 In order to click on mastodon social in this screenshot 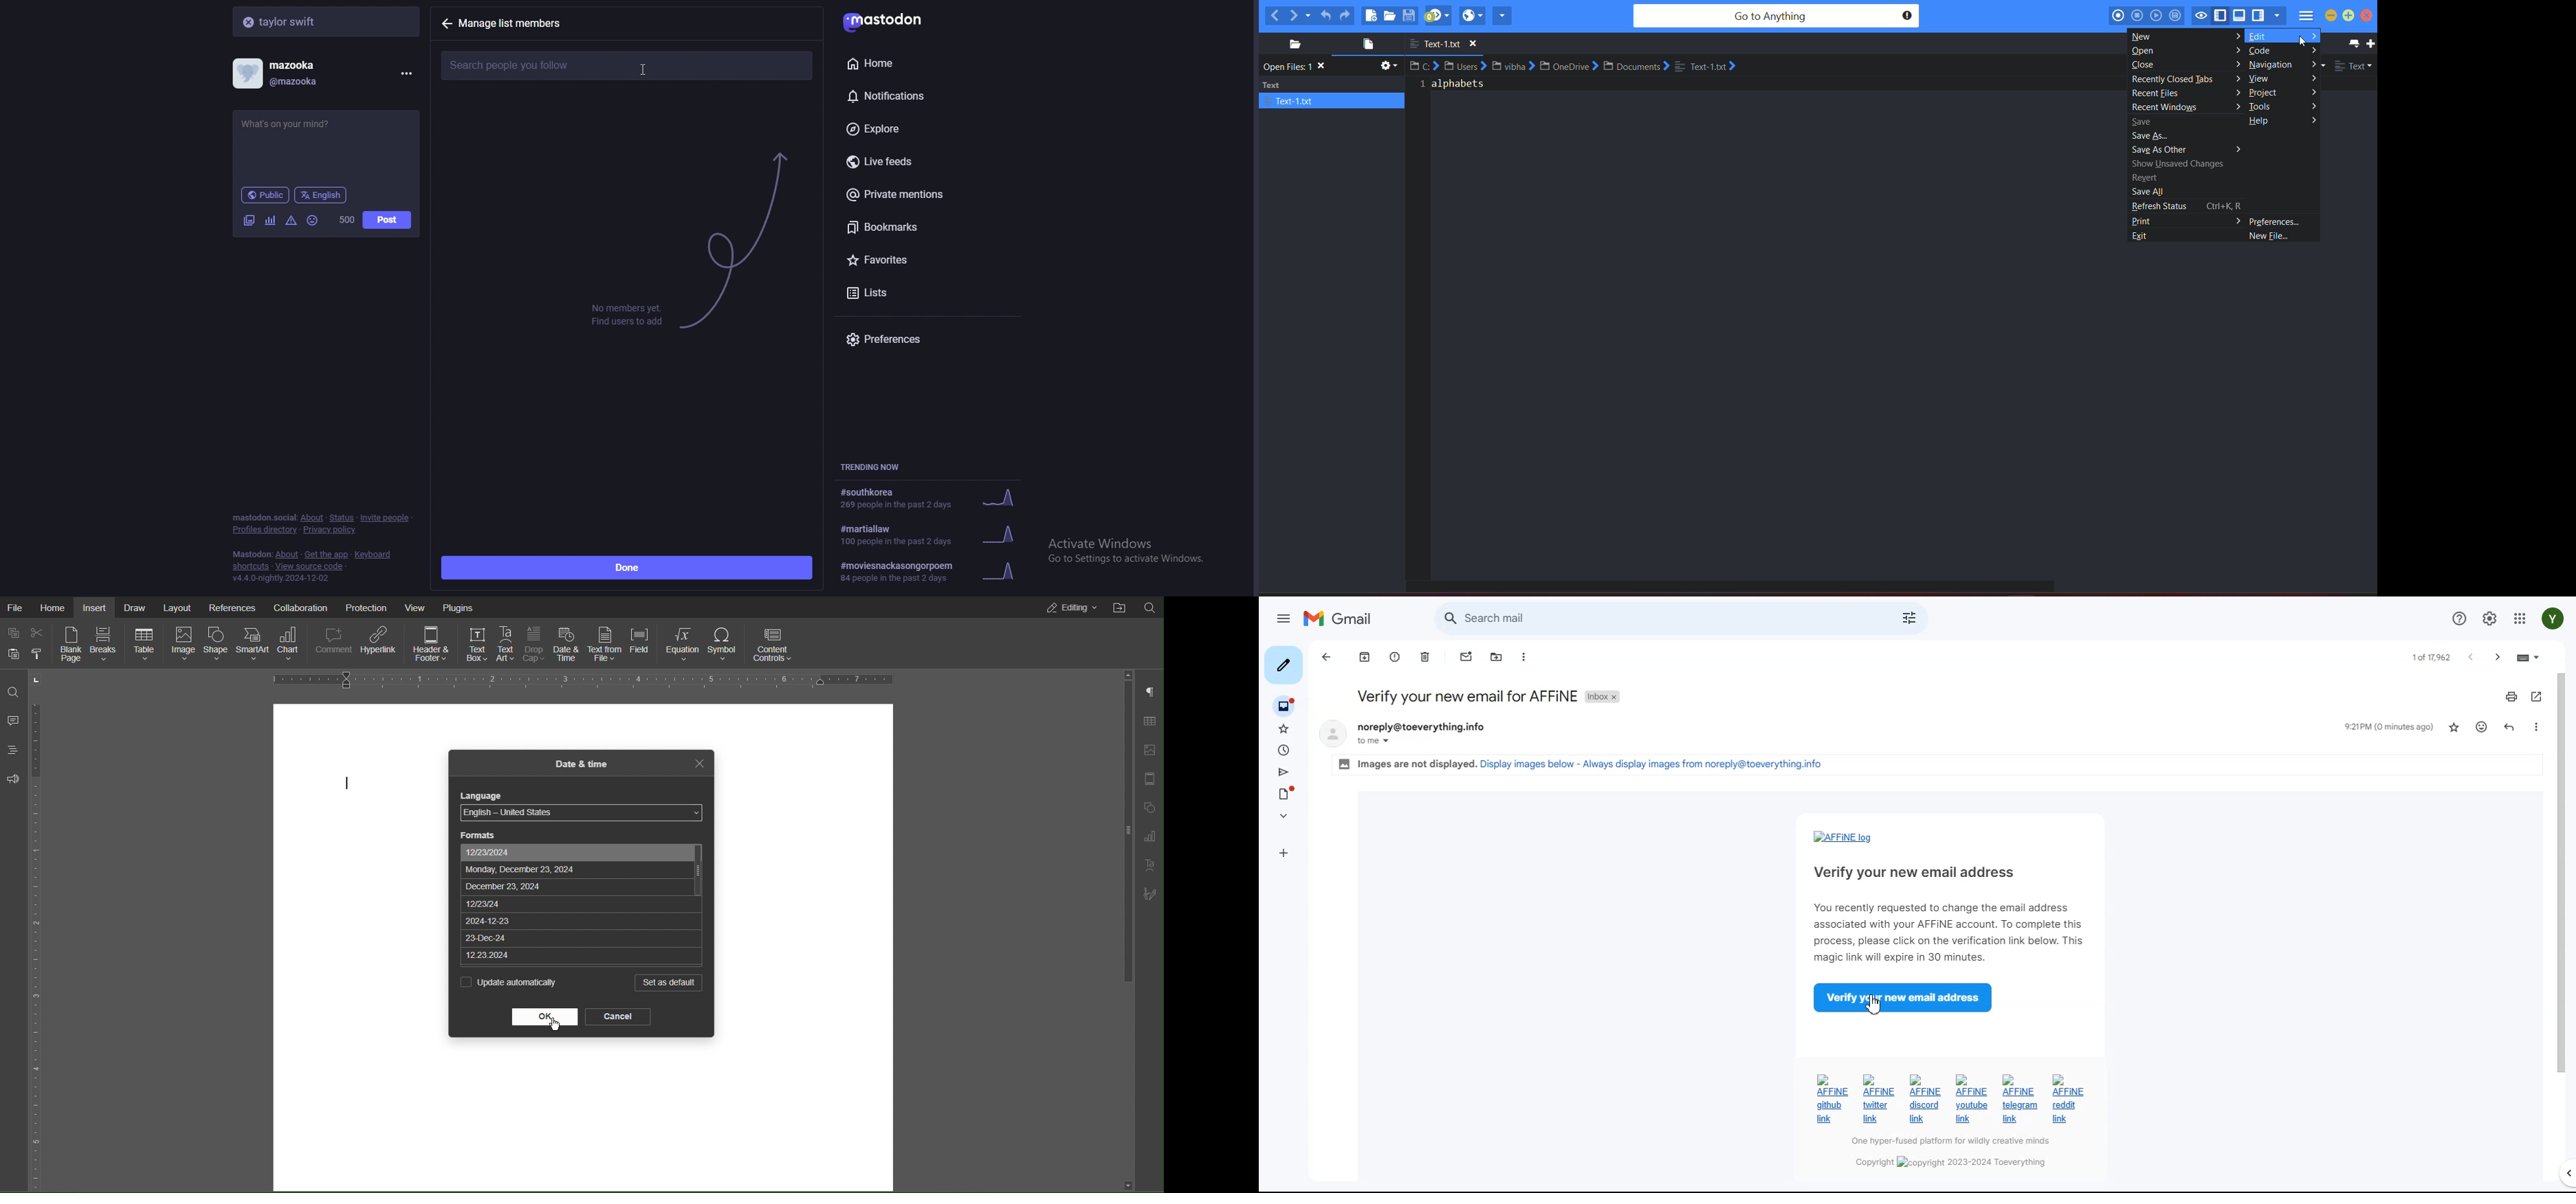, I will do `click(264, 518)`.